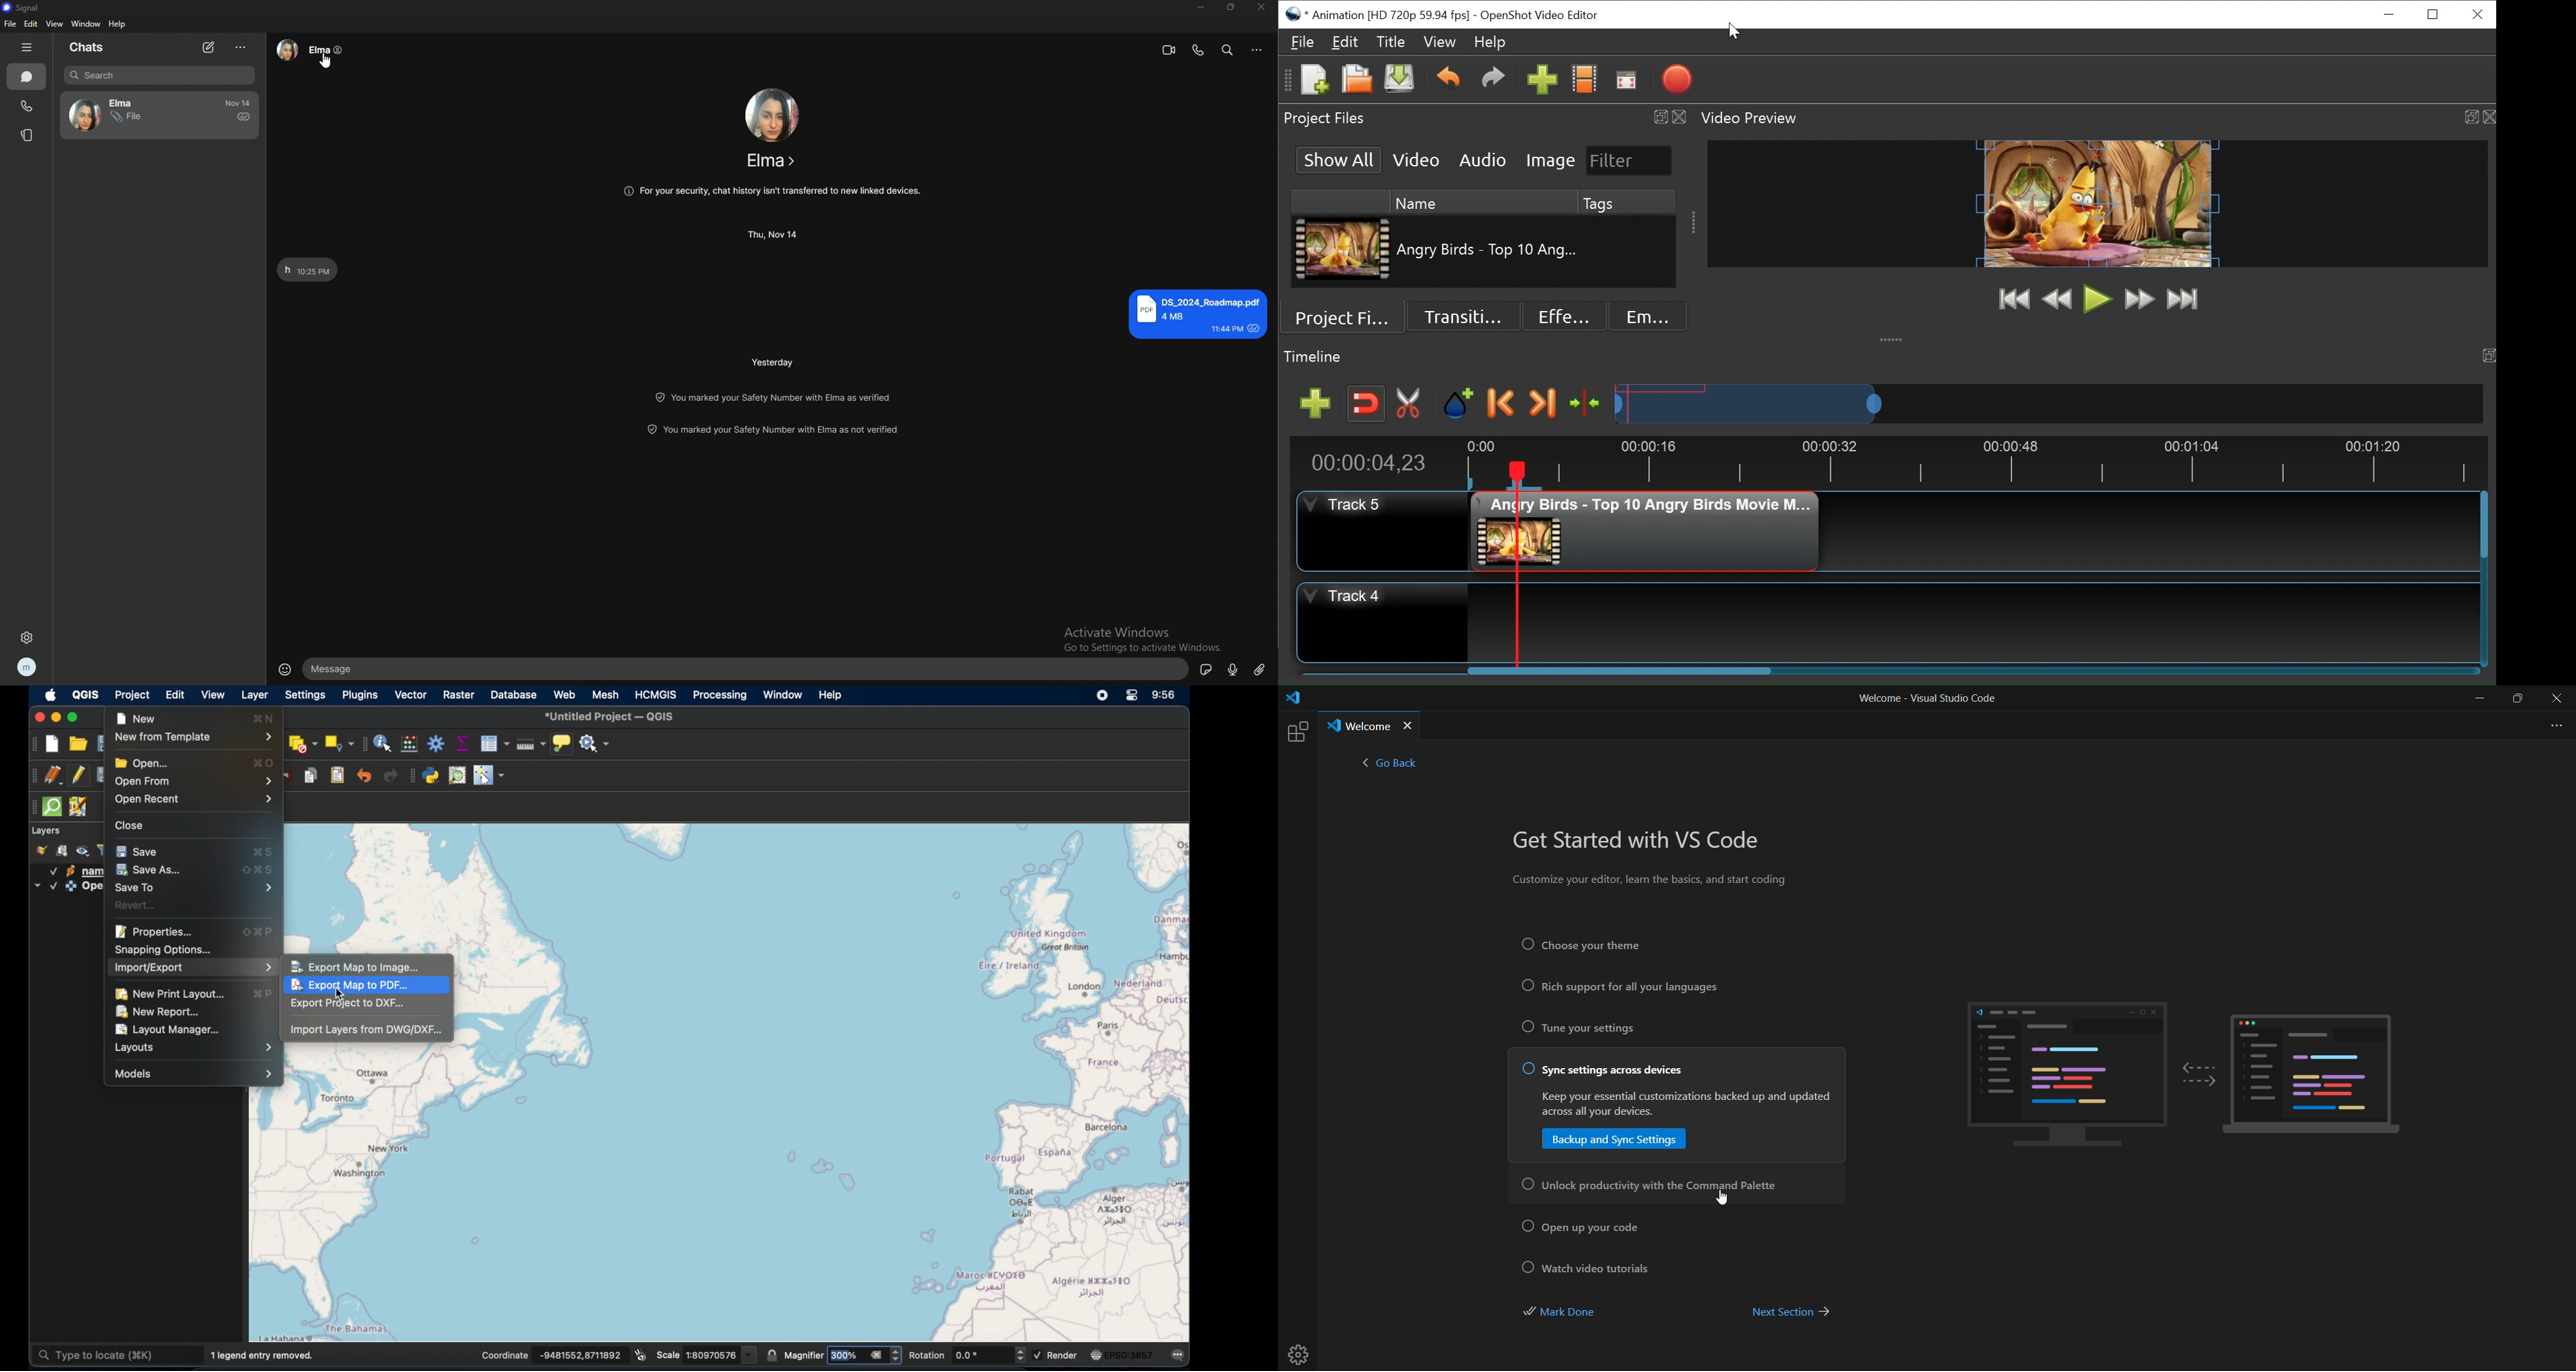  I want to click on Save Project, so click(1398, 81).